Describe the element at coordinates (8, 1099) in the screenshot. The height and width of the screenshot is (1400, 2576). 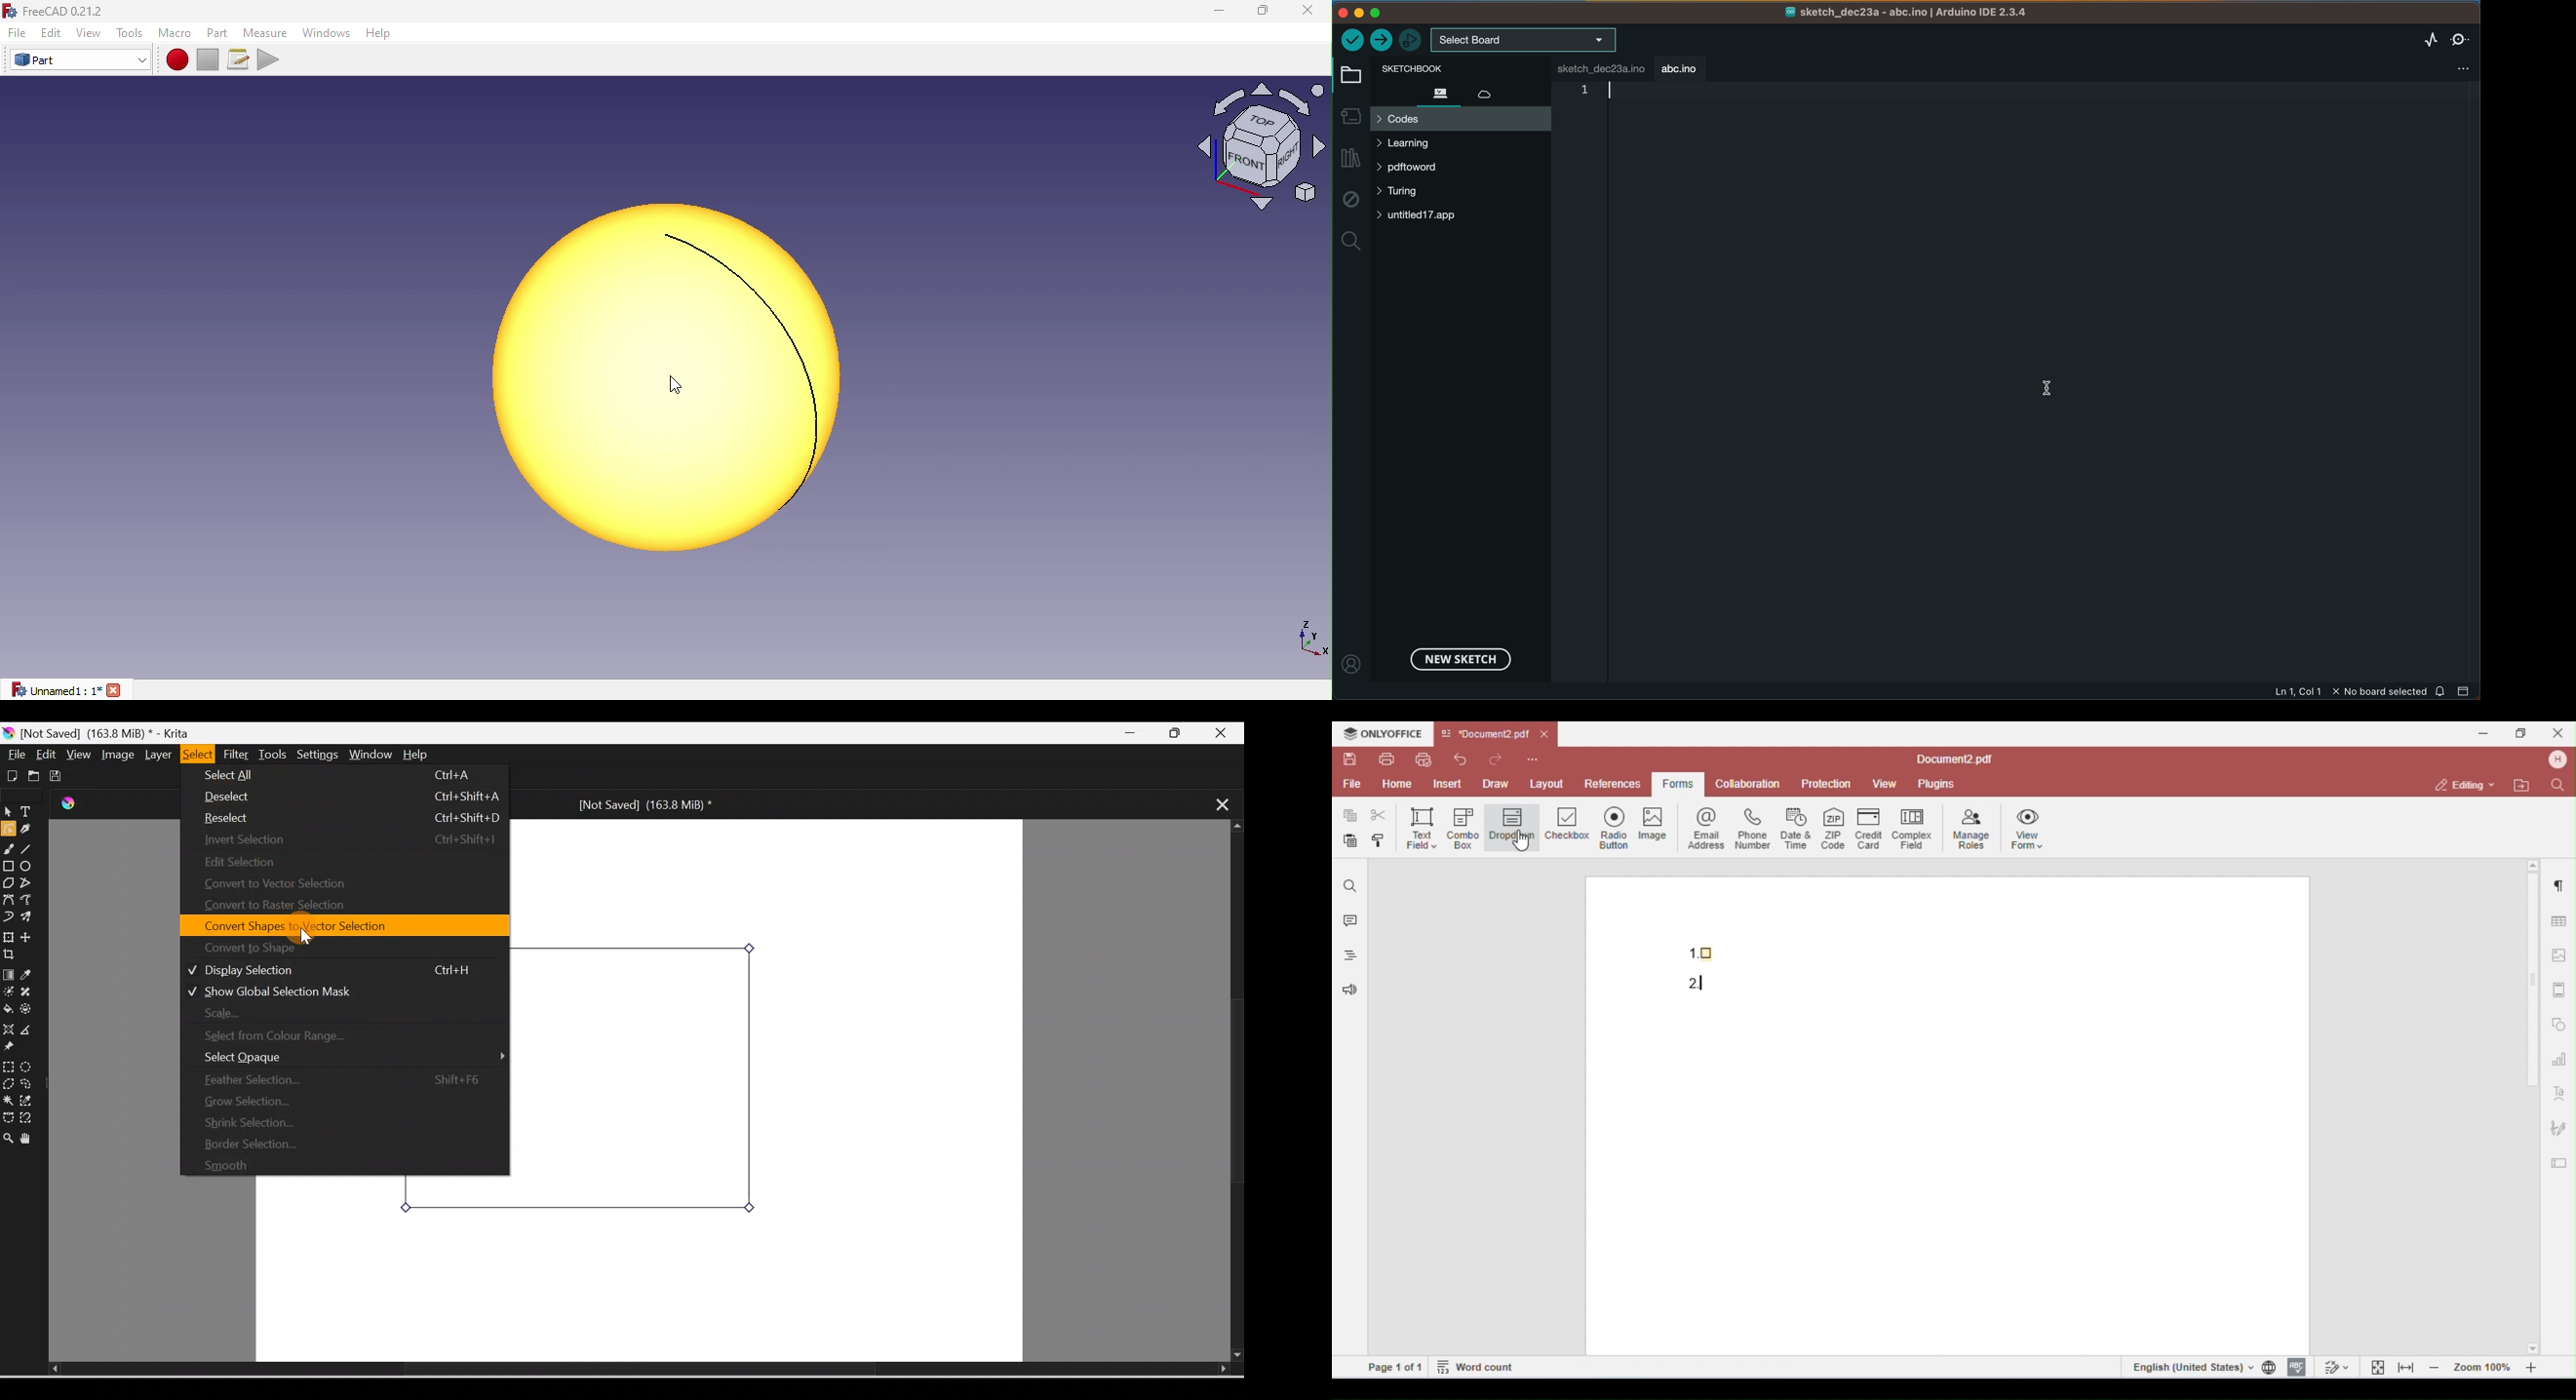
I see `Contiguous selection tool` at that location.